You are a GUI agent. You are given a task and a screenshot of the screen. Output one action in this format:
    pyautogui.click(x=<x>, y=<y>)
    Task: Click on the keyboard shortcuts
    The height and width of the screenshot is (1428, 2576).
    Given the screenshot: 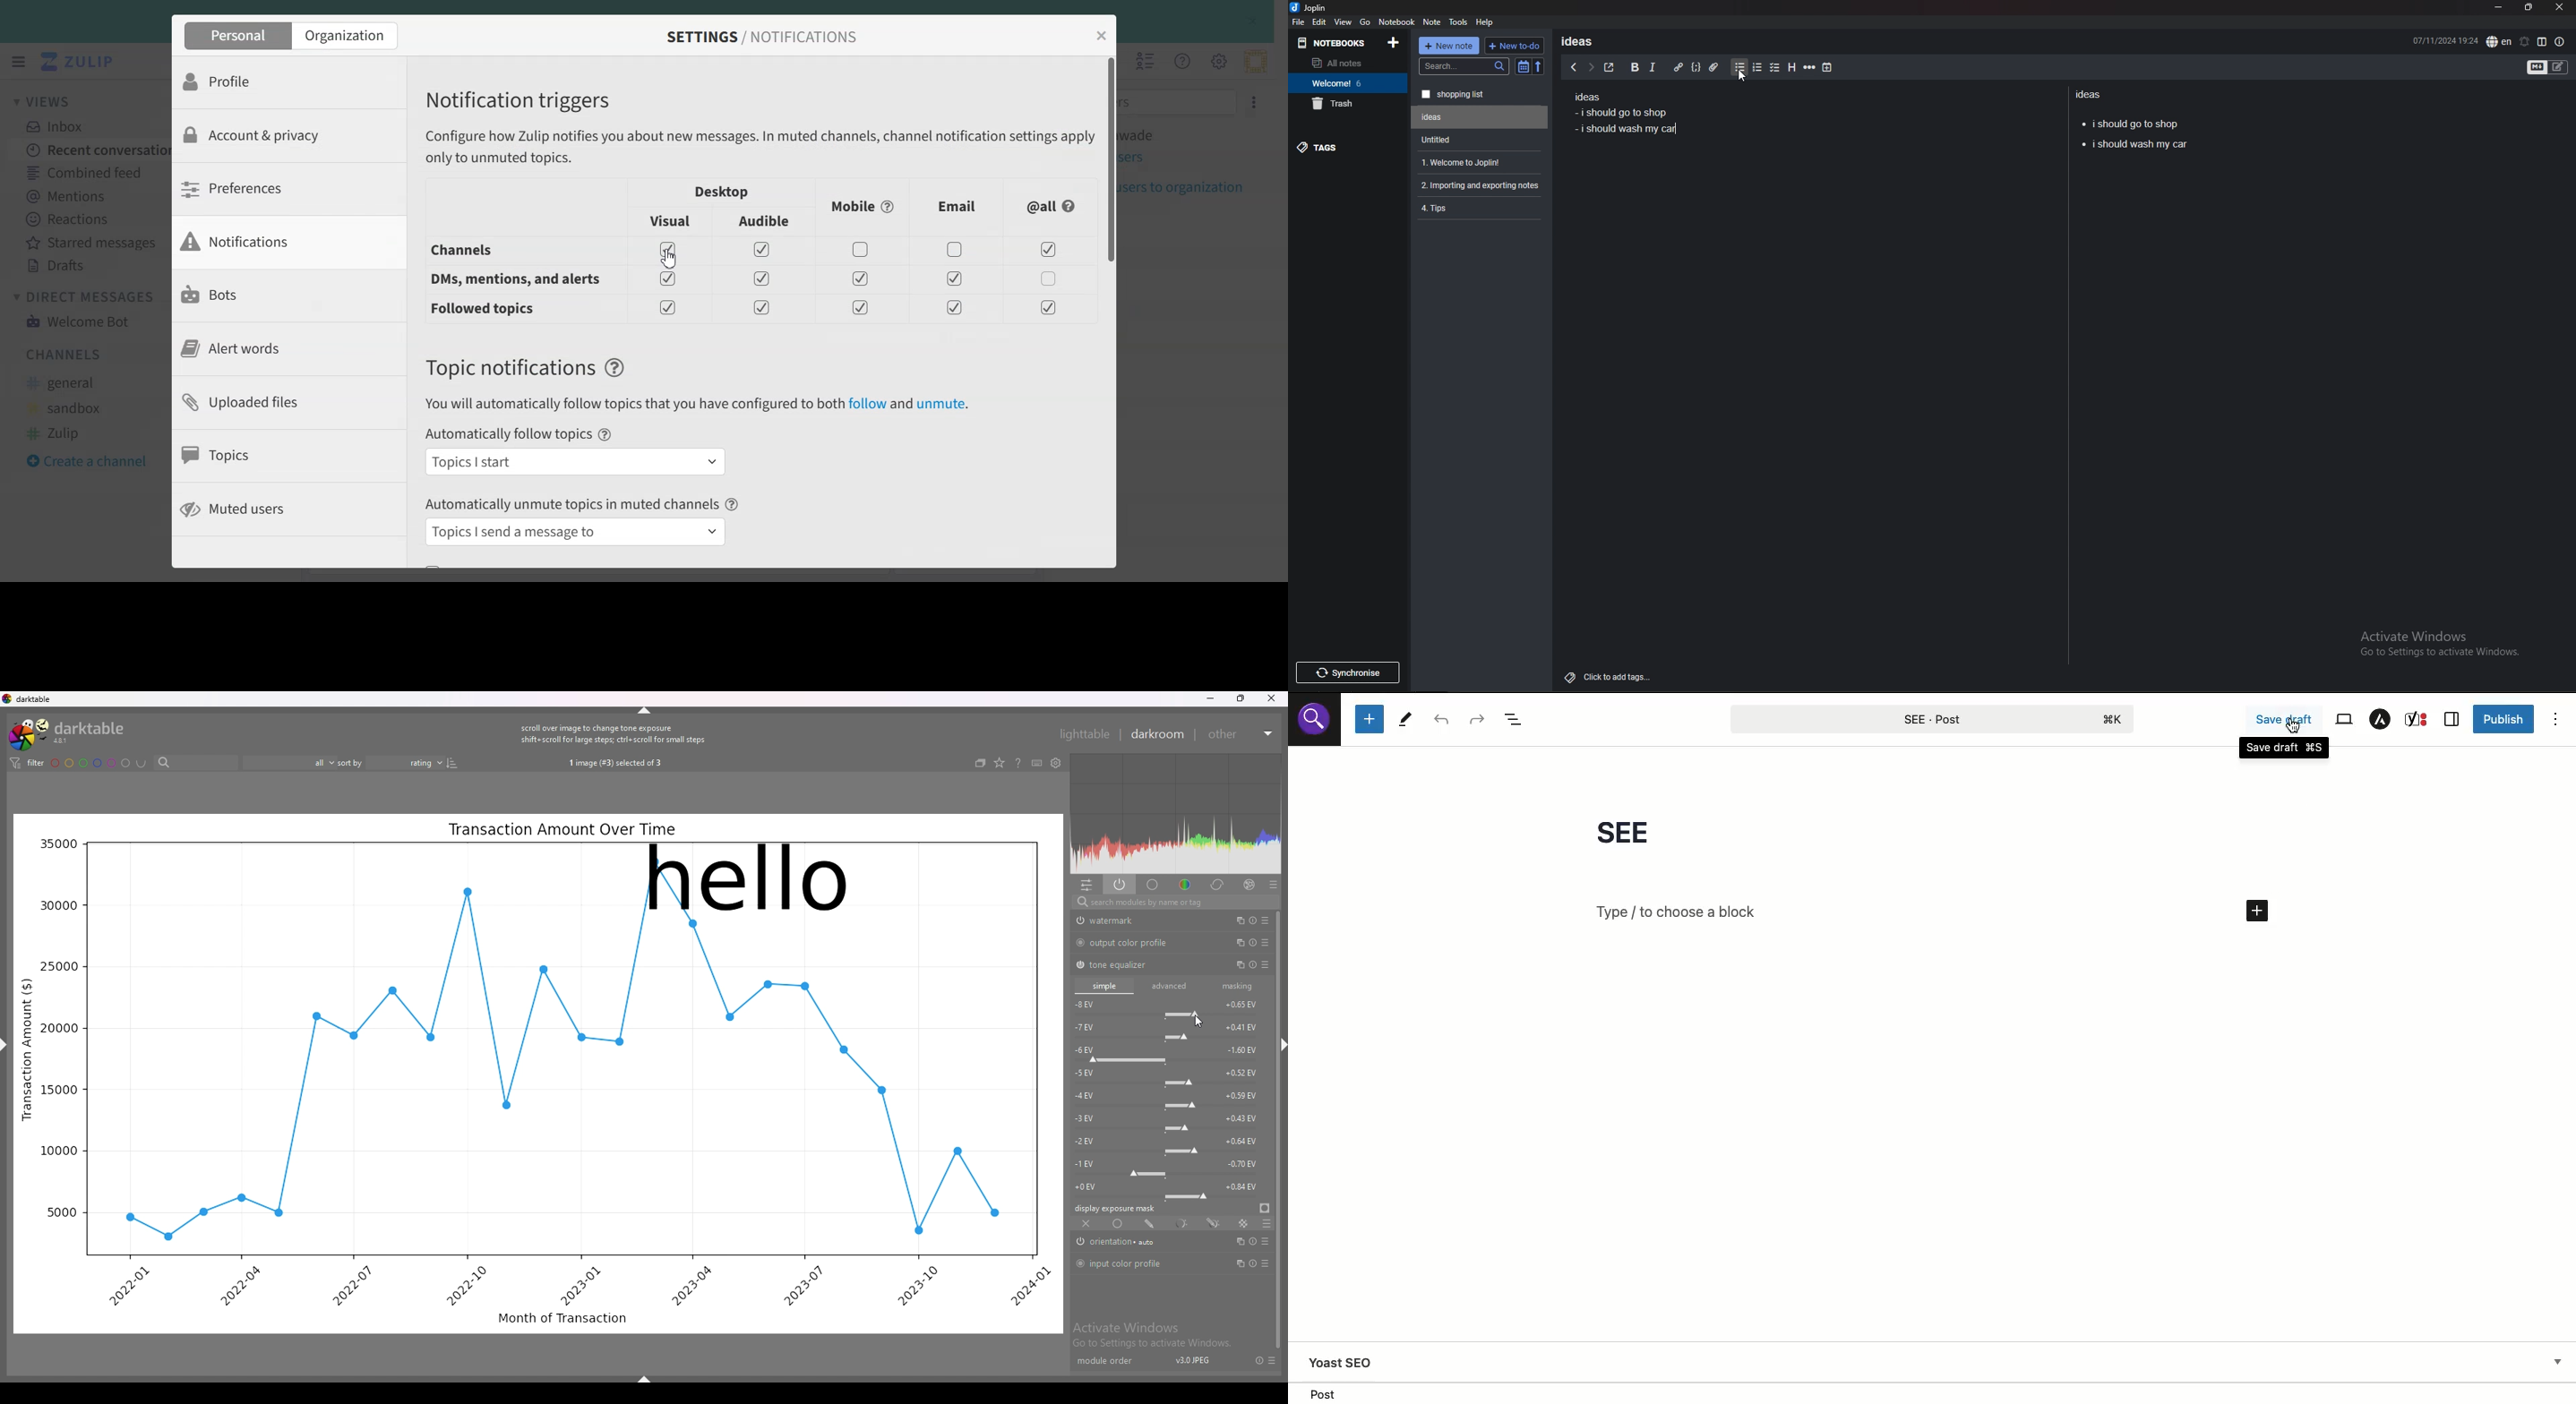 What is the action you would take?
    pyautogui.click(x=1036, y=763)
    